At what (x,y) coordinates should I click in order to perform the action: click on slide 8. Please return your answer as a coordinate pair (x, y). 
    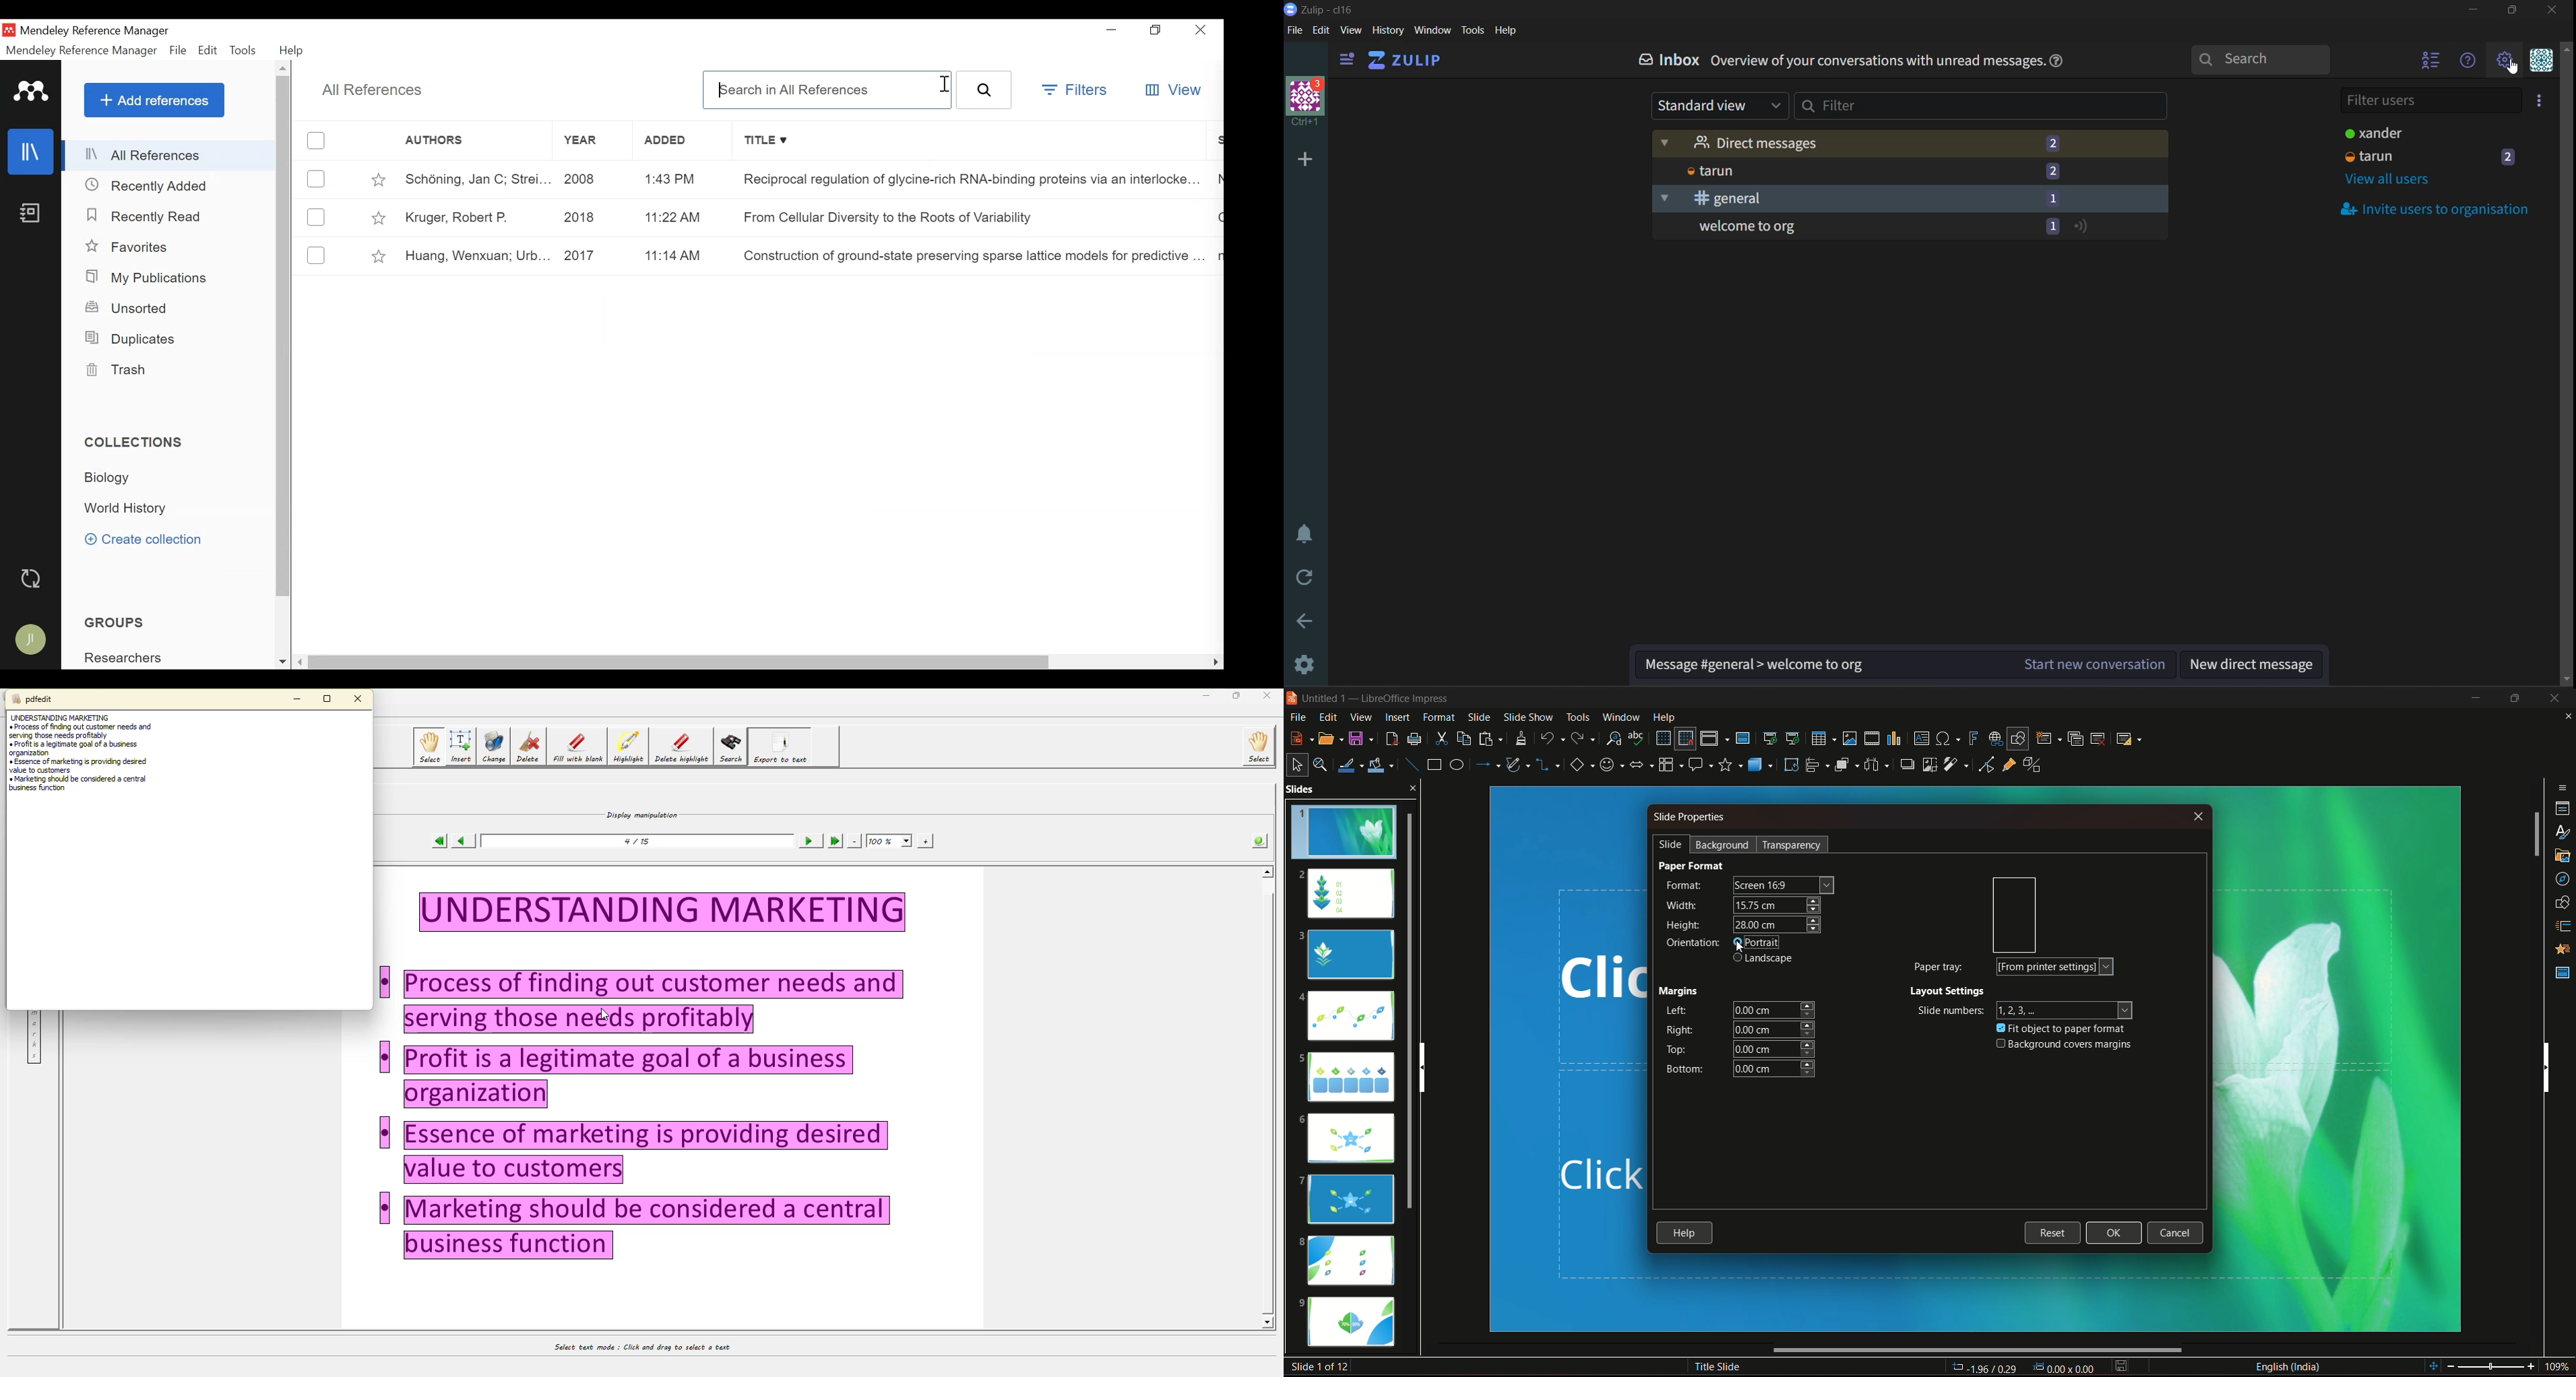
    Looking at the image, I should click on (1350, 1261).